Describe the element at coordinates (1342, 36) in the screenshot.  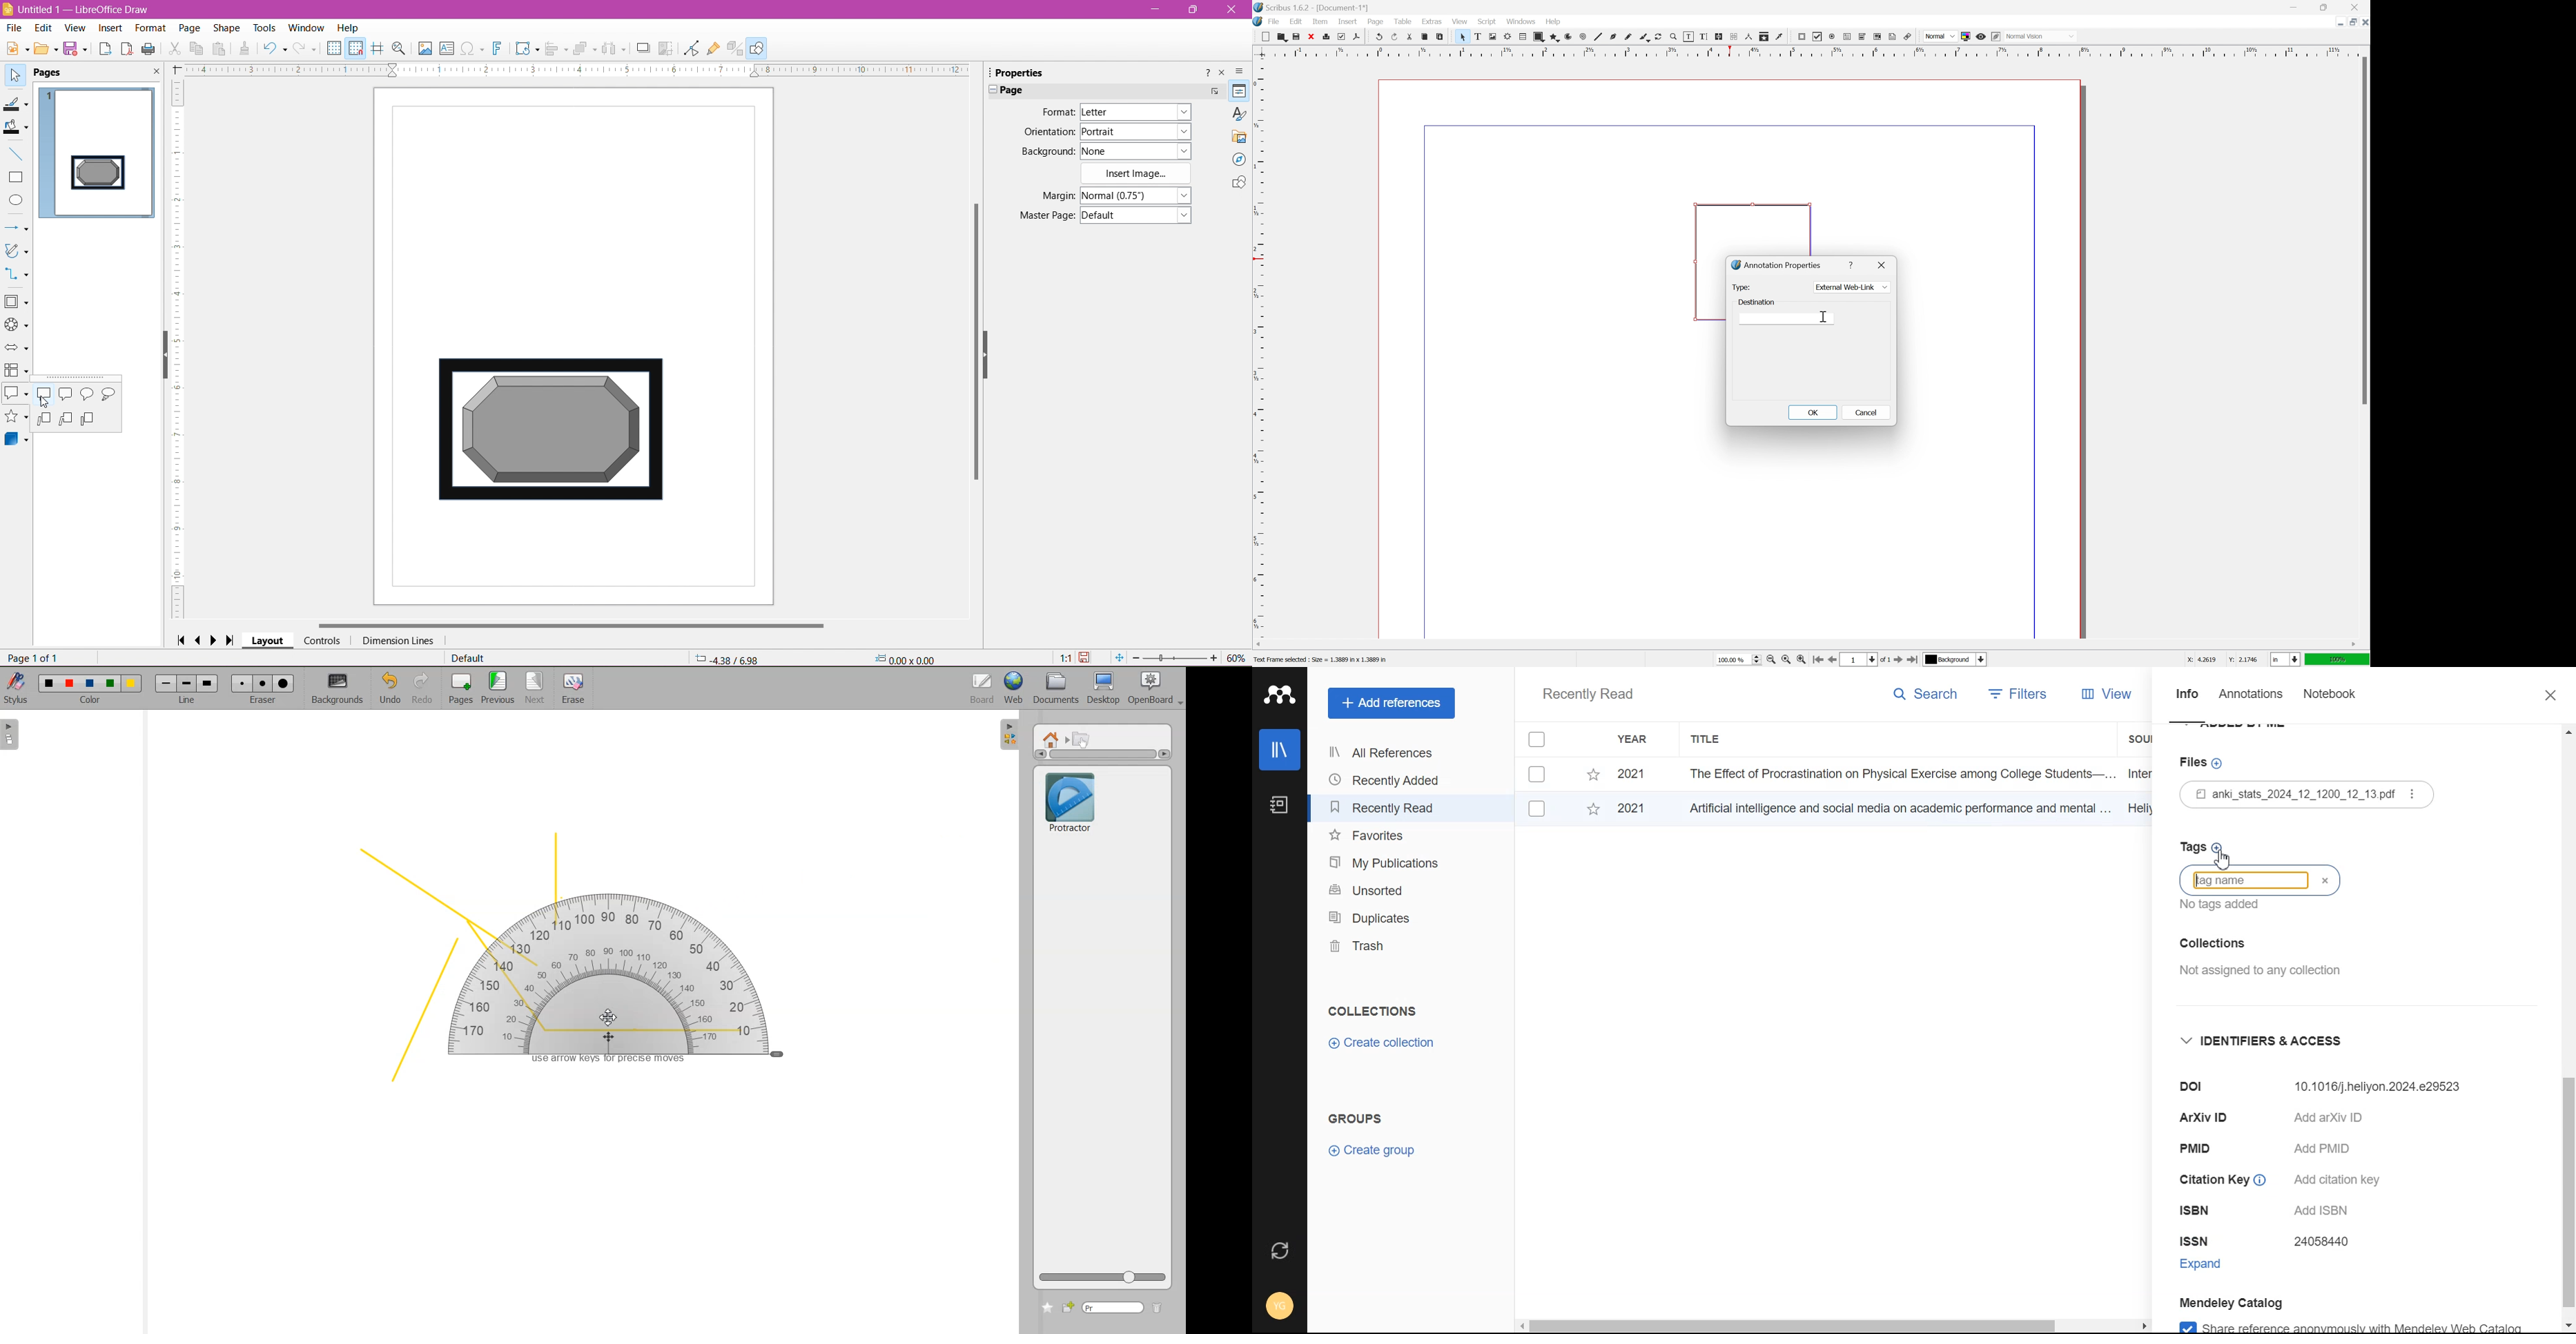
I see `preflight verifier` at that location.